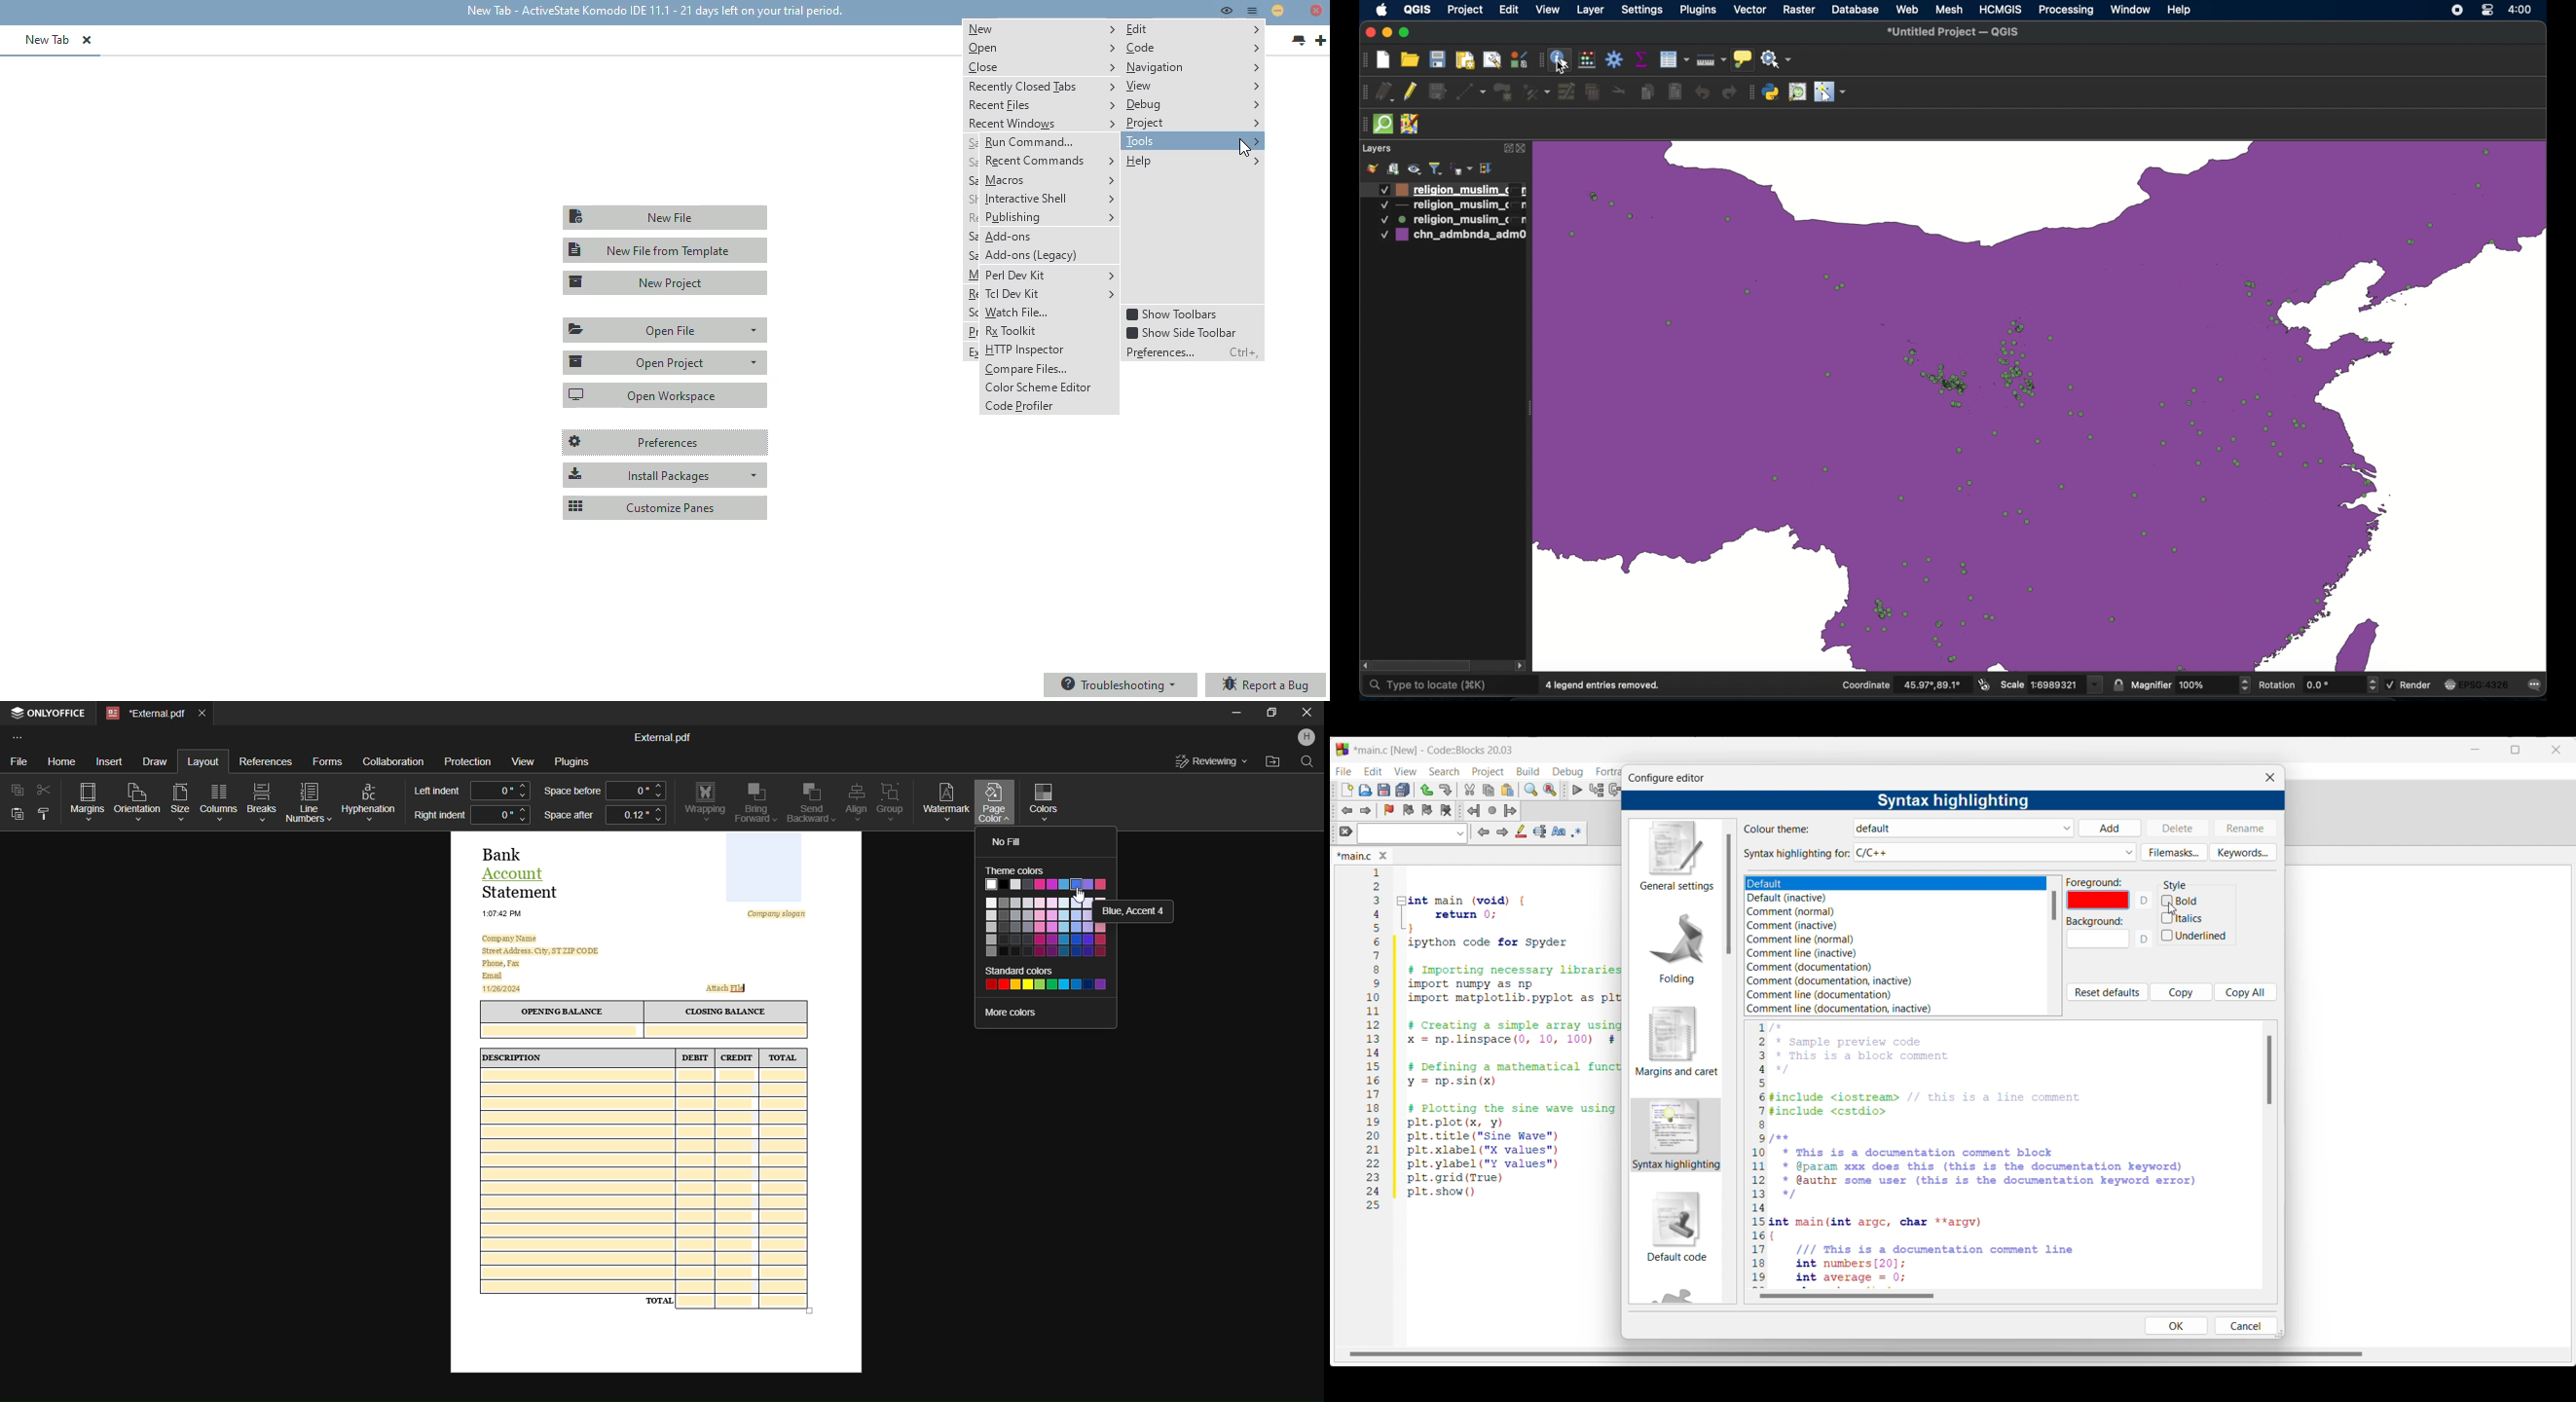  What do you see at coordinates (1445, 790) in the screenshot?
I see `Redo` at bounding box center [1445, 790].